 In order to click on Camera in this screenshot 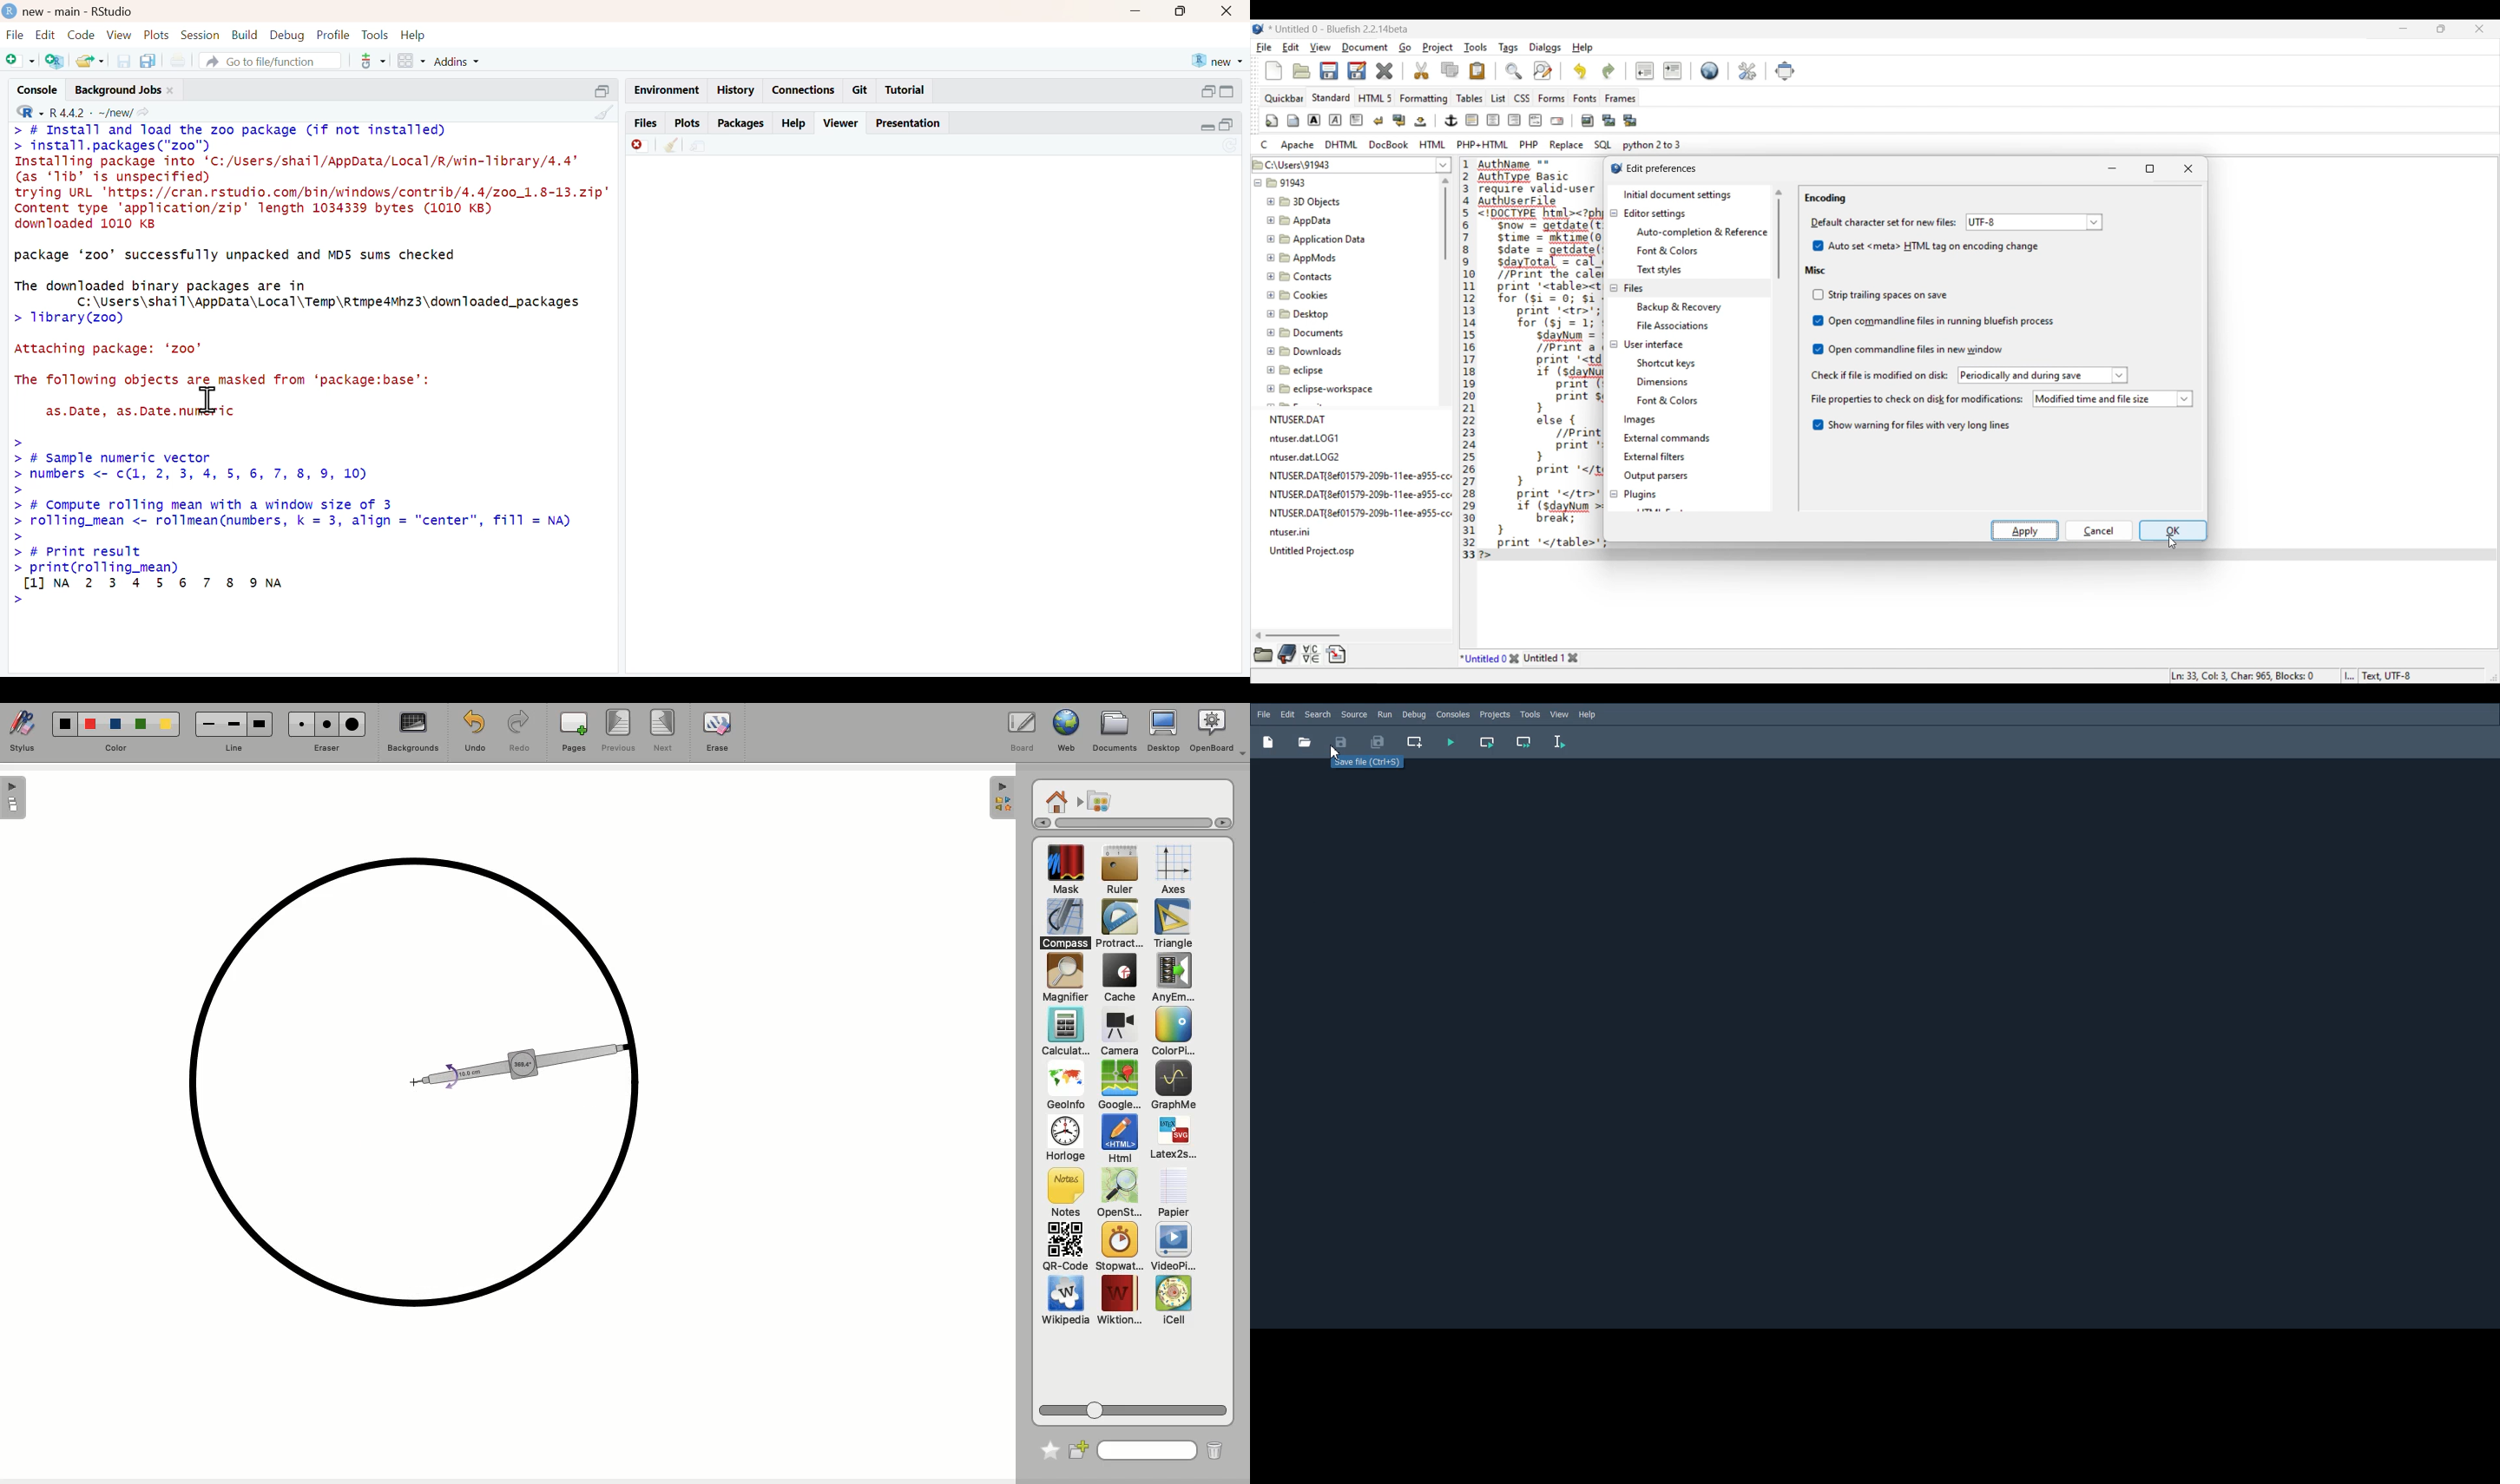, I will do `click(1118, 1033)`.